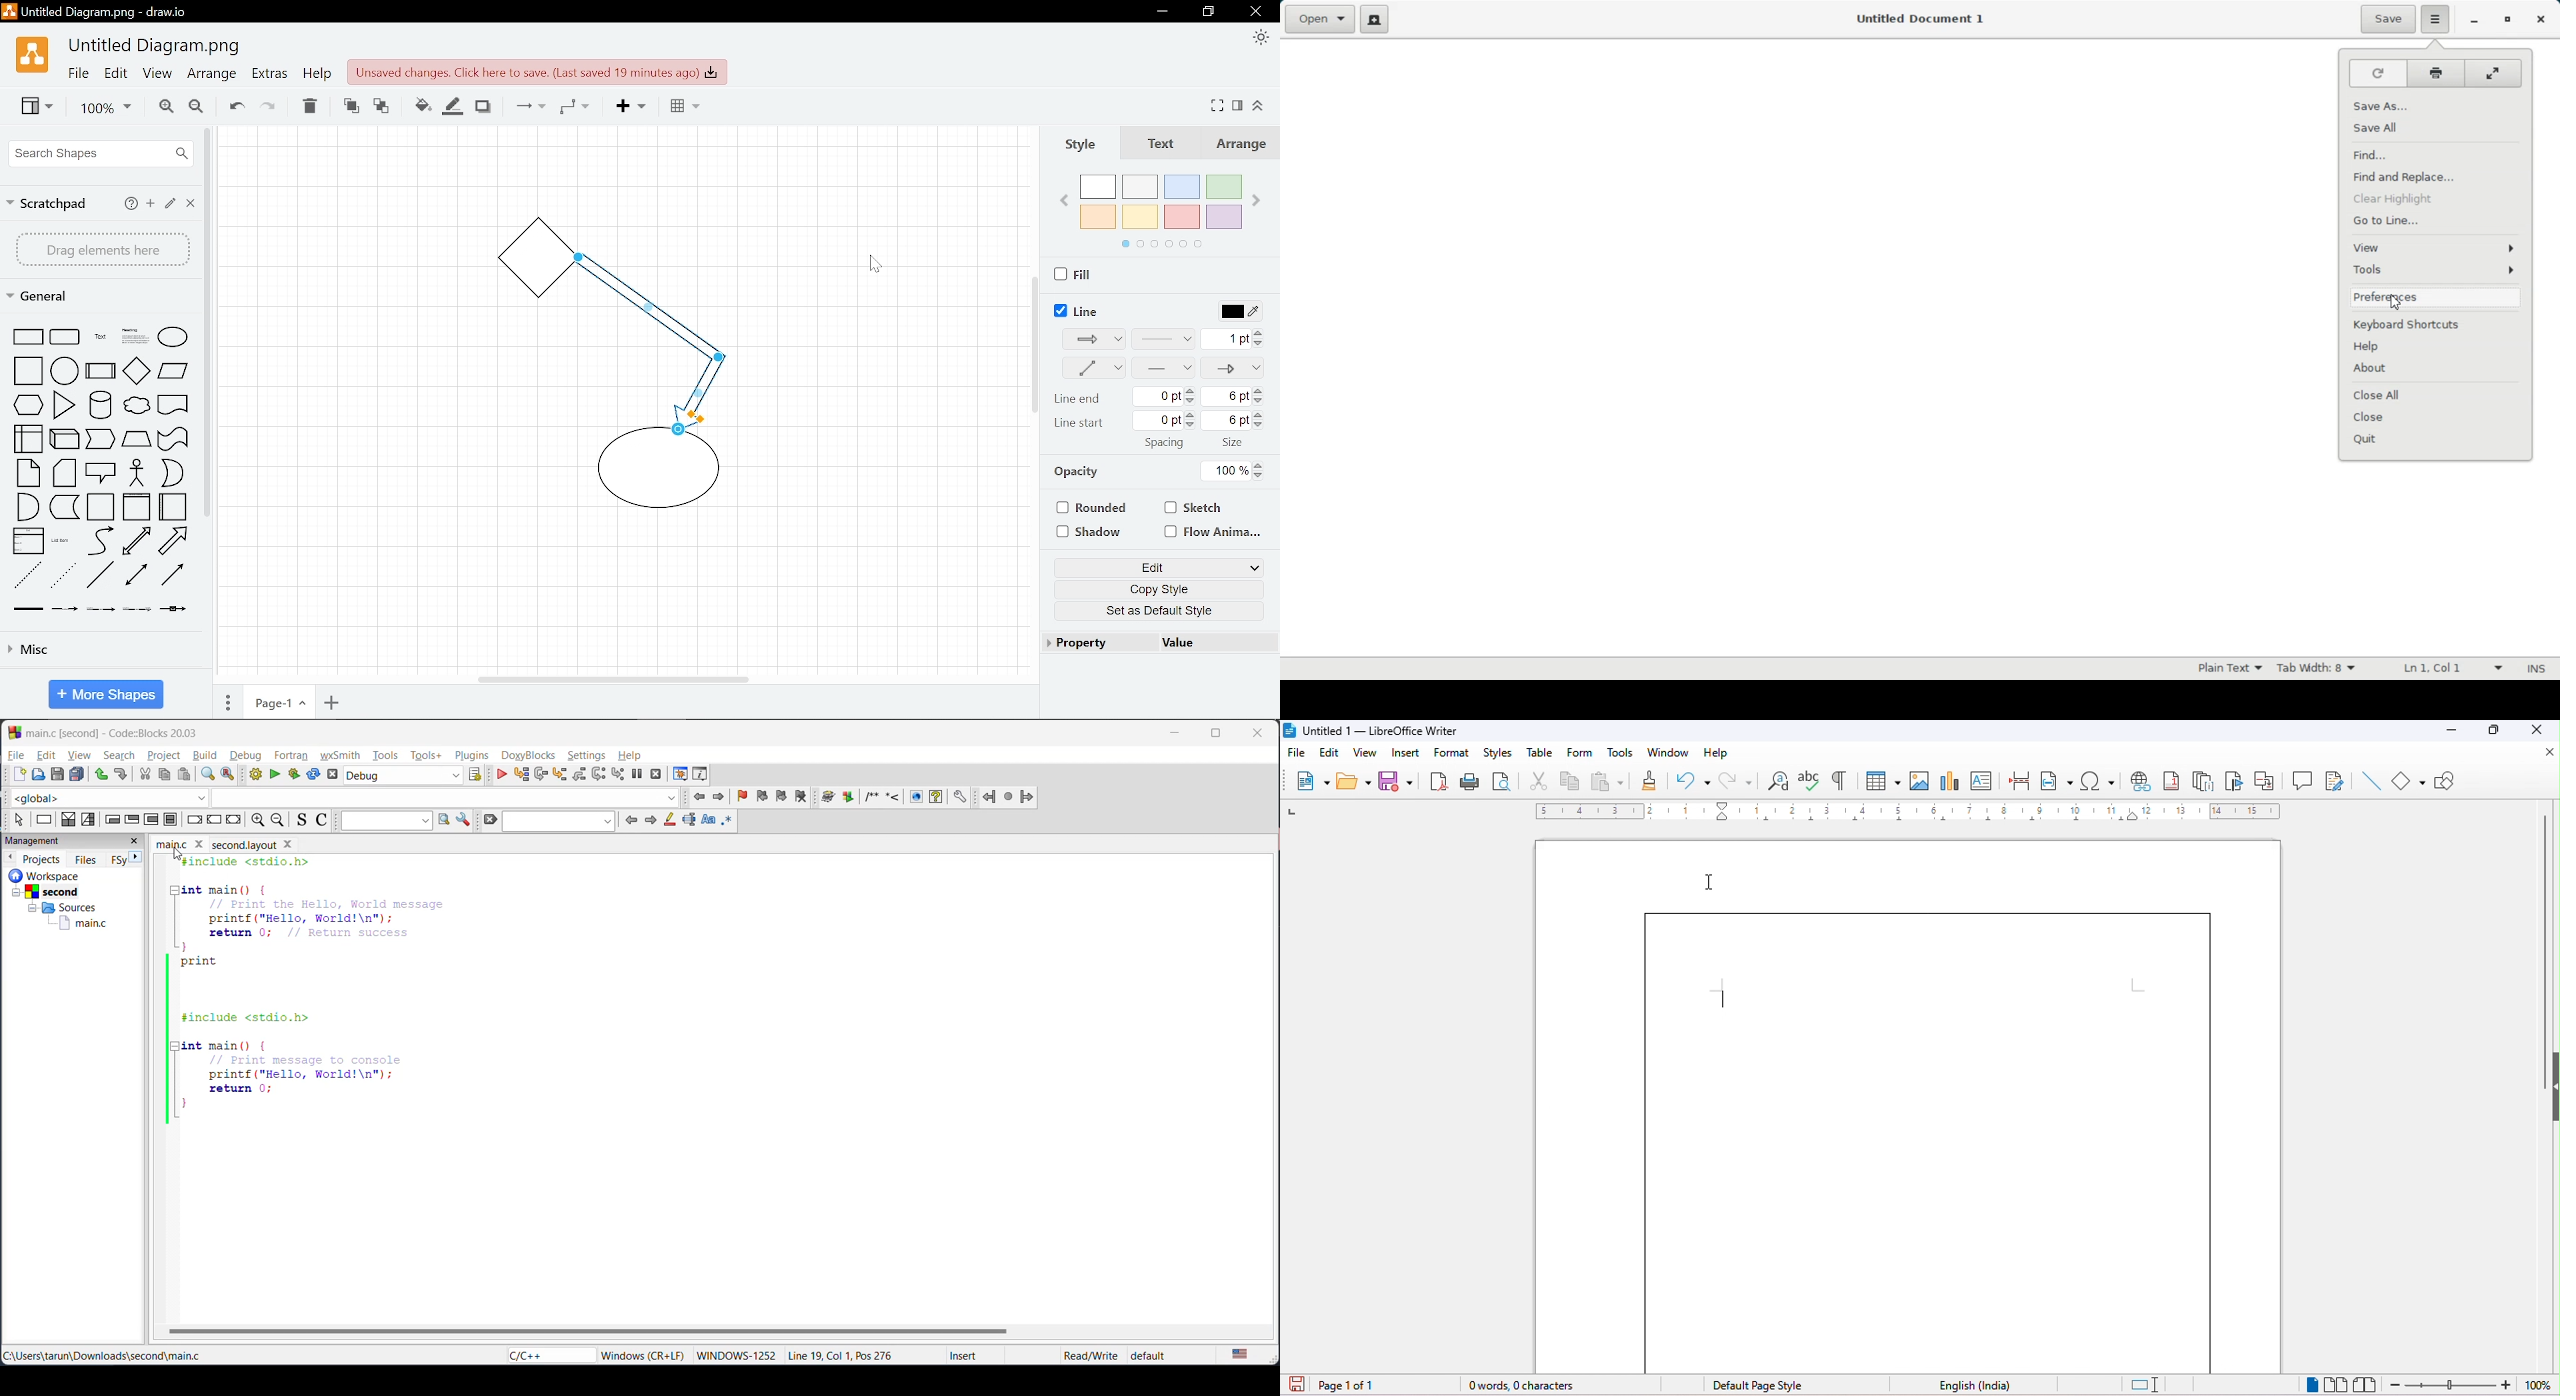 Image resolution: width=2576 pixels, height=1400 pixels. Describe the element at coordinates (205, 322) in the screenshot. I see `scroll bar` at that location.